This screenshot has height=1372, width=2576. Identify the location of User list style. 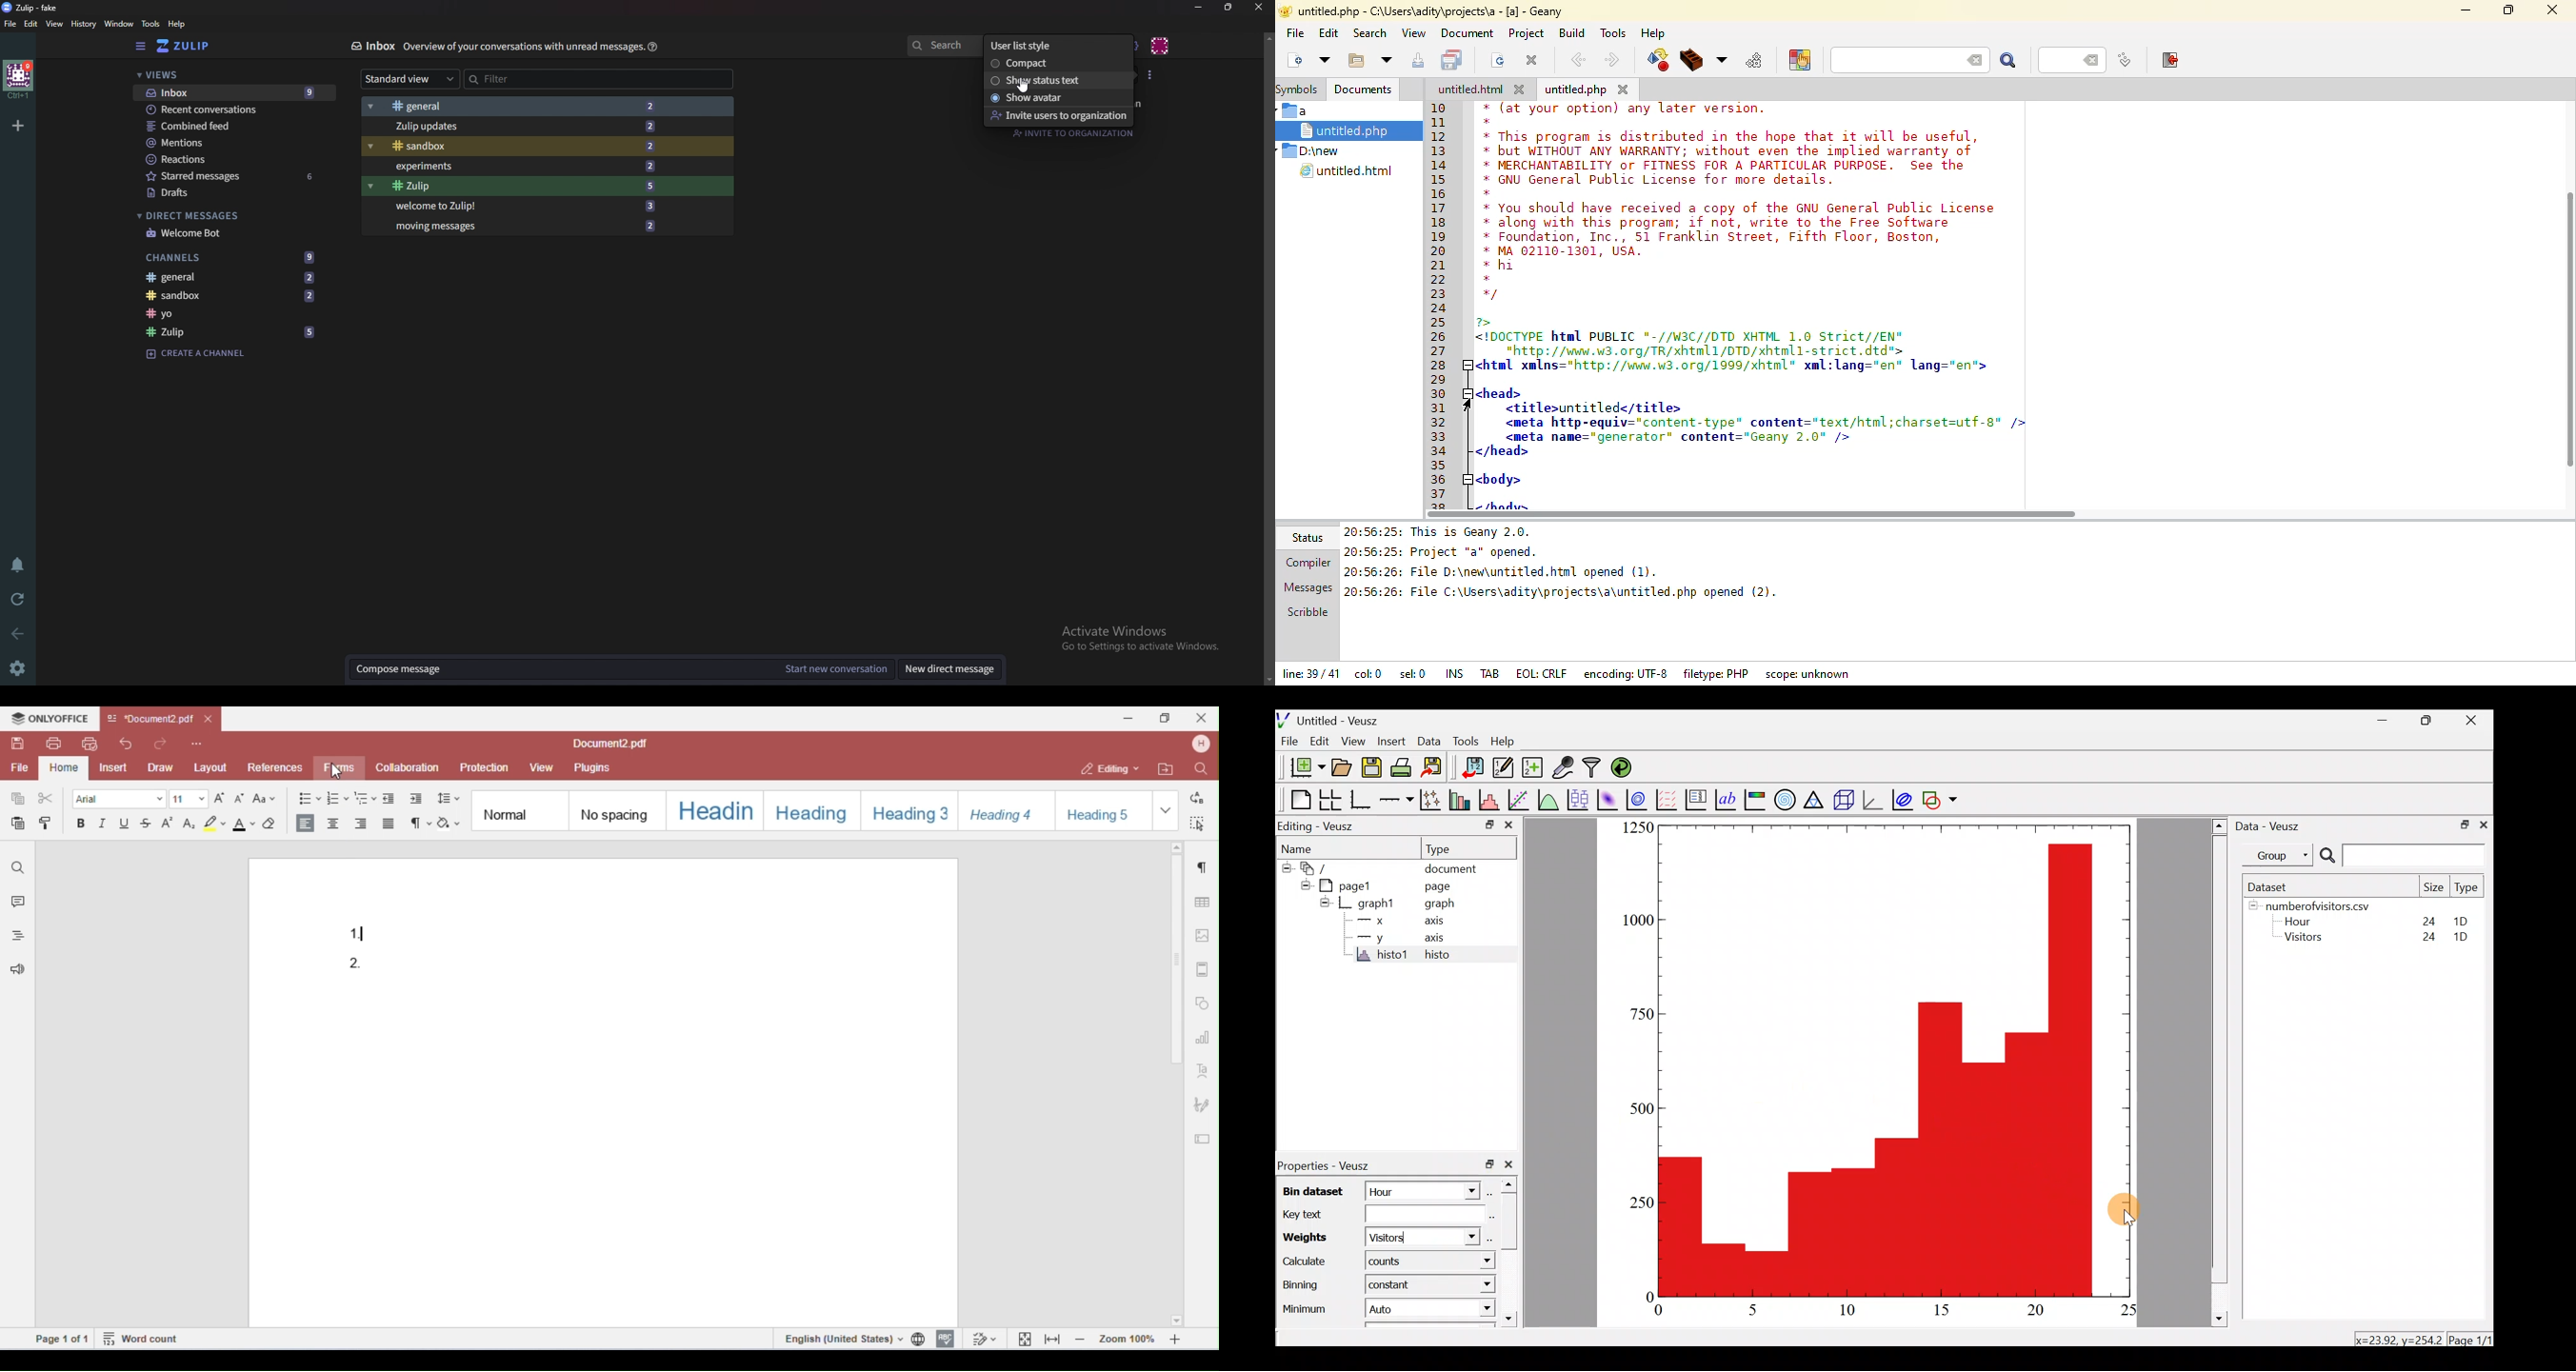
(1153, 74).